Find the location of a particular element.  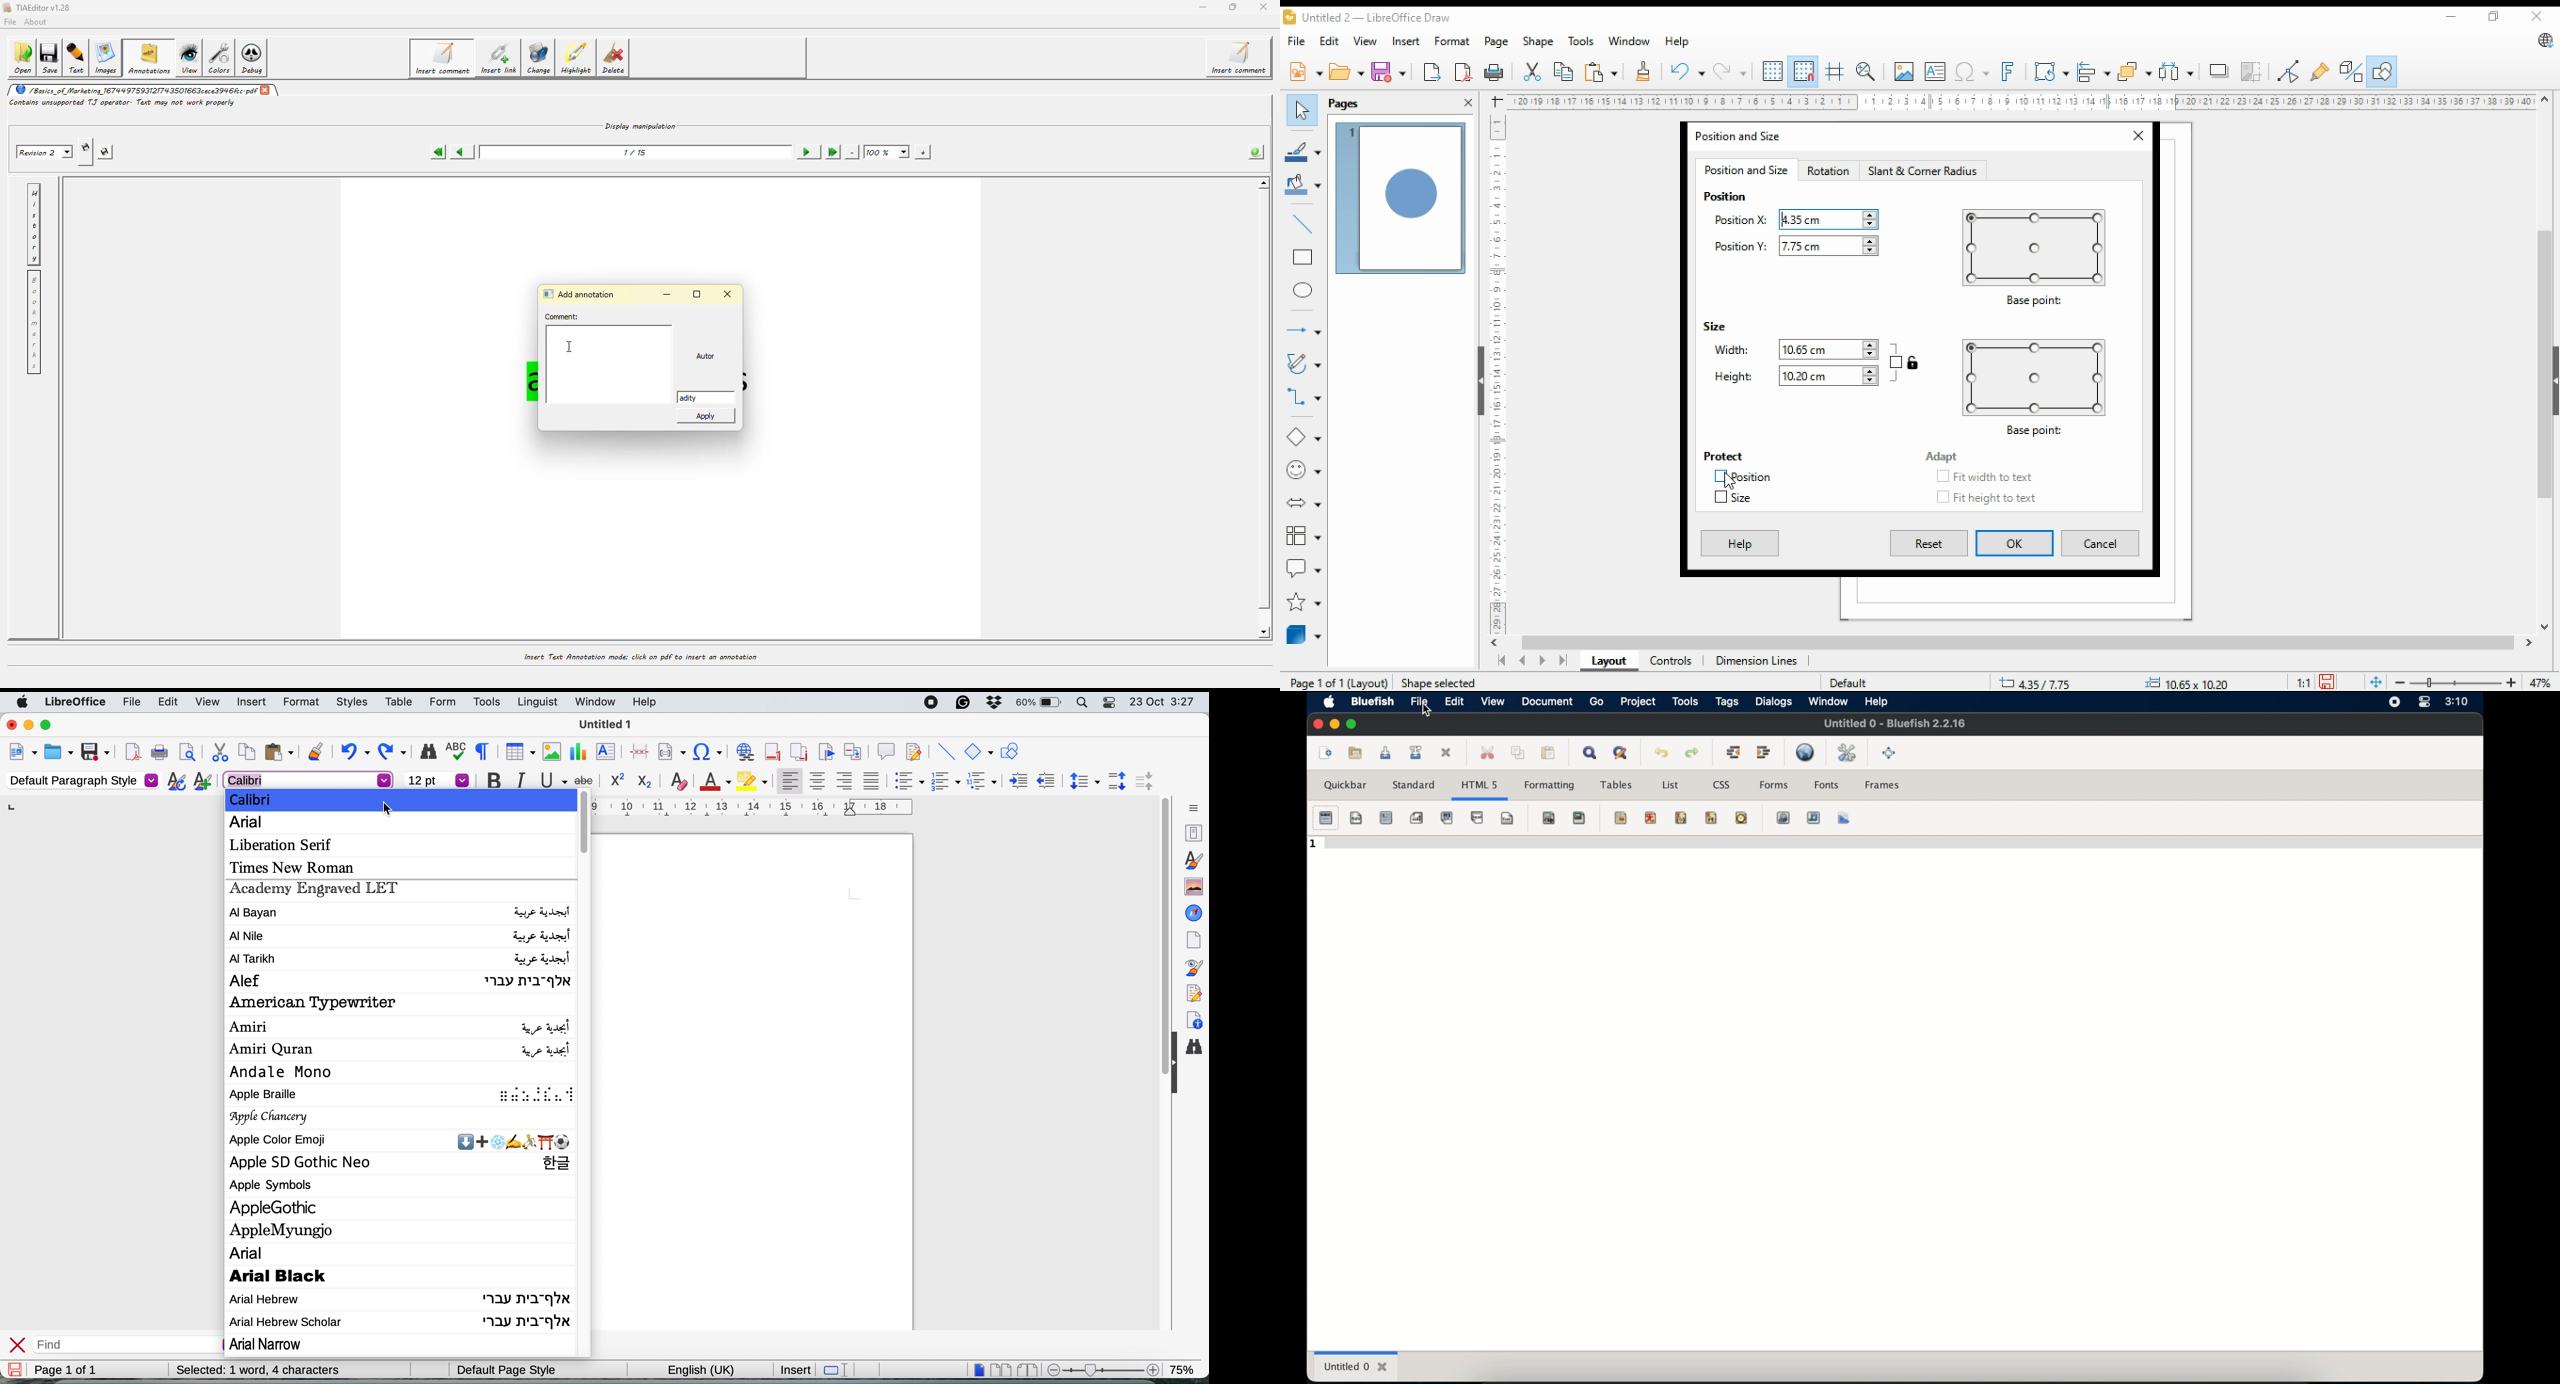

position and size window is located at coordinates (1756, 135).